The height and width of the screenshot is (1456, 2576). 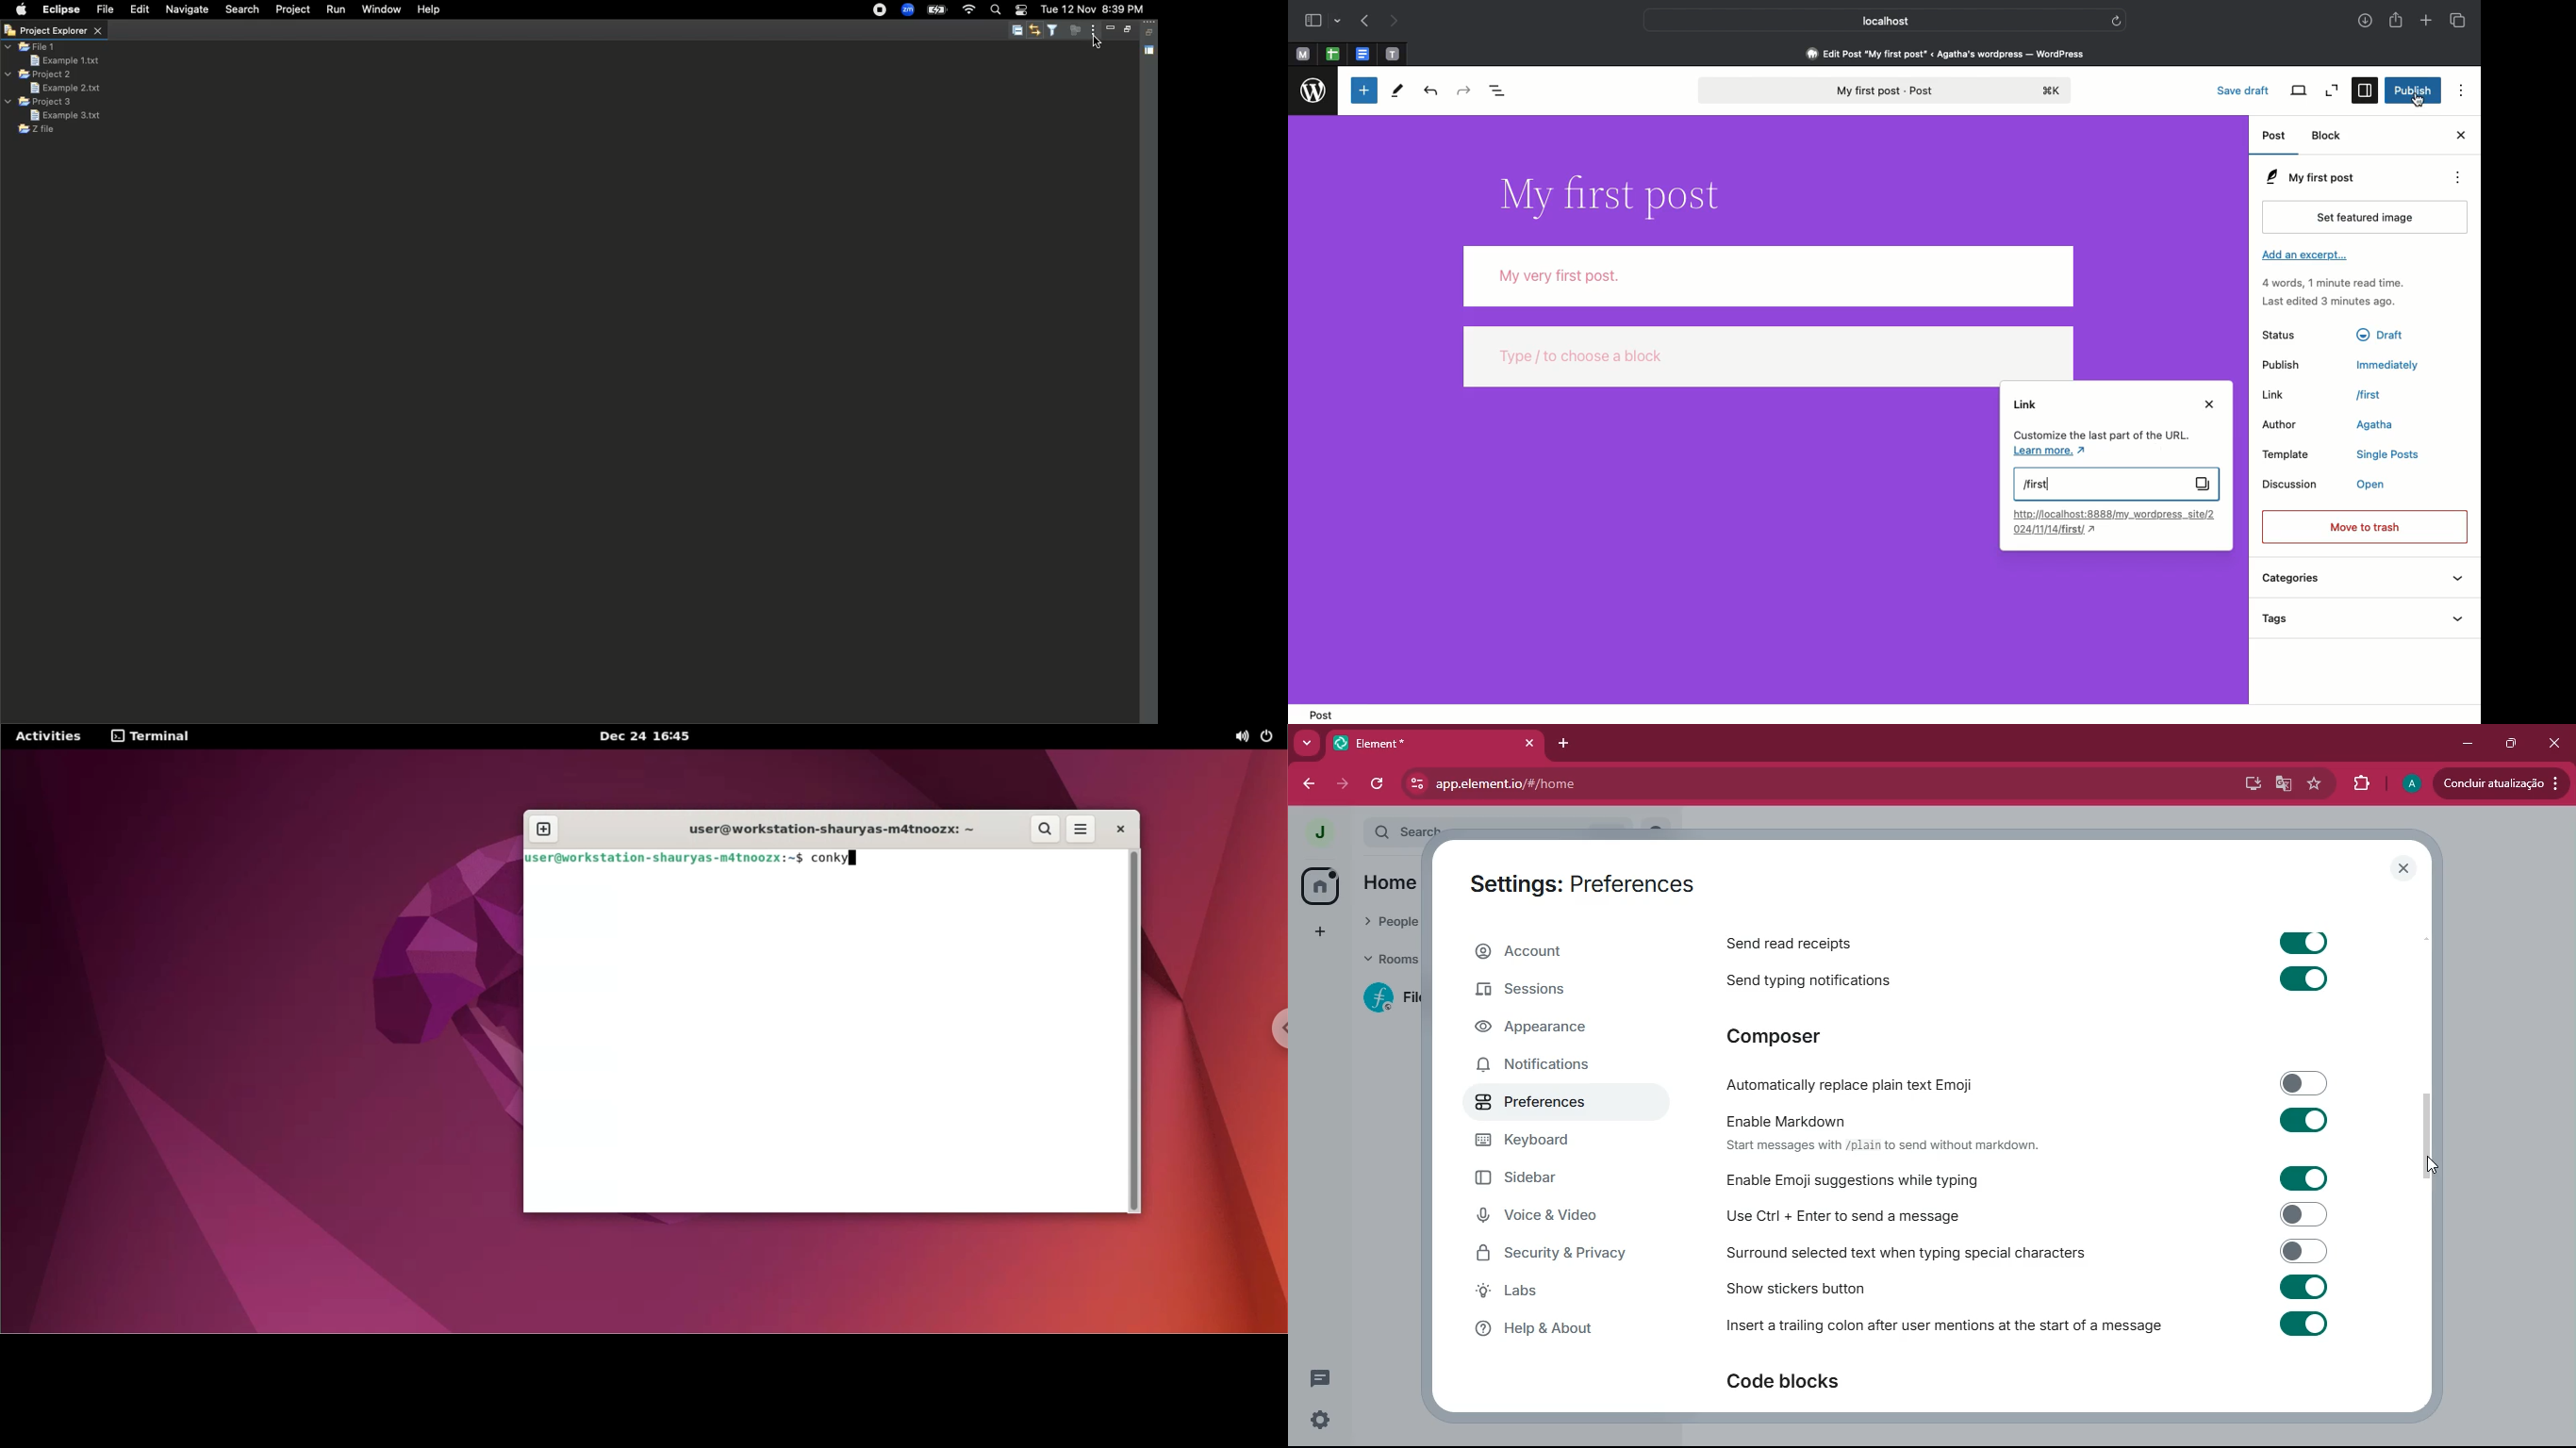 I want to click on tue 12 nov 8:39 pm , so click(x=1095, y=9).